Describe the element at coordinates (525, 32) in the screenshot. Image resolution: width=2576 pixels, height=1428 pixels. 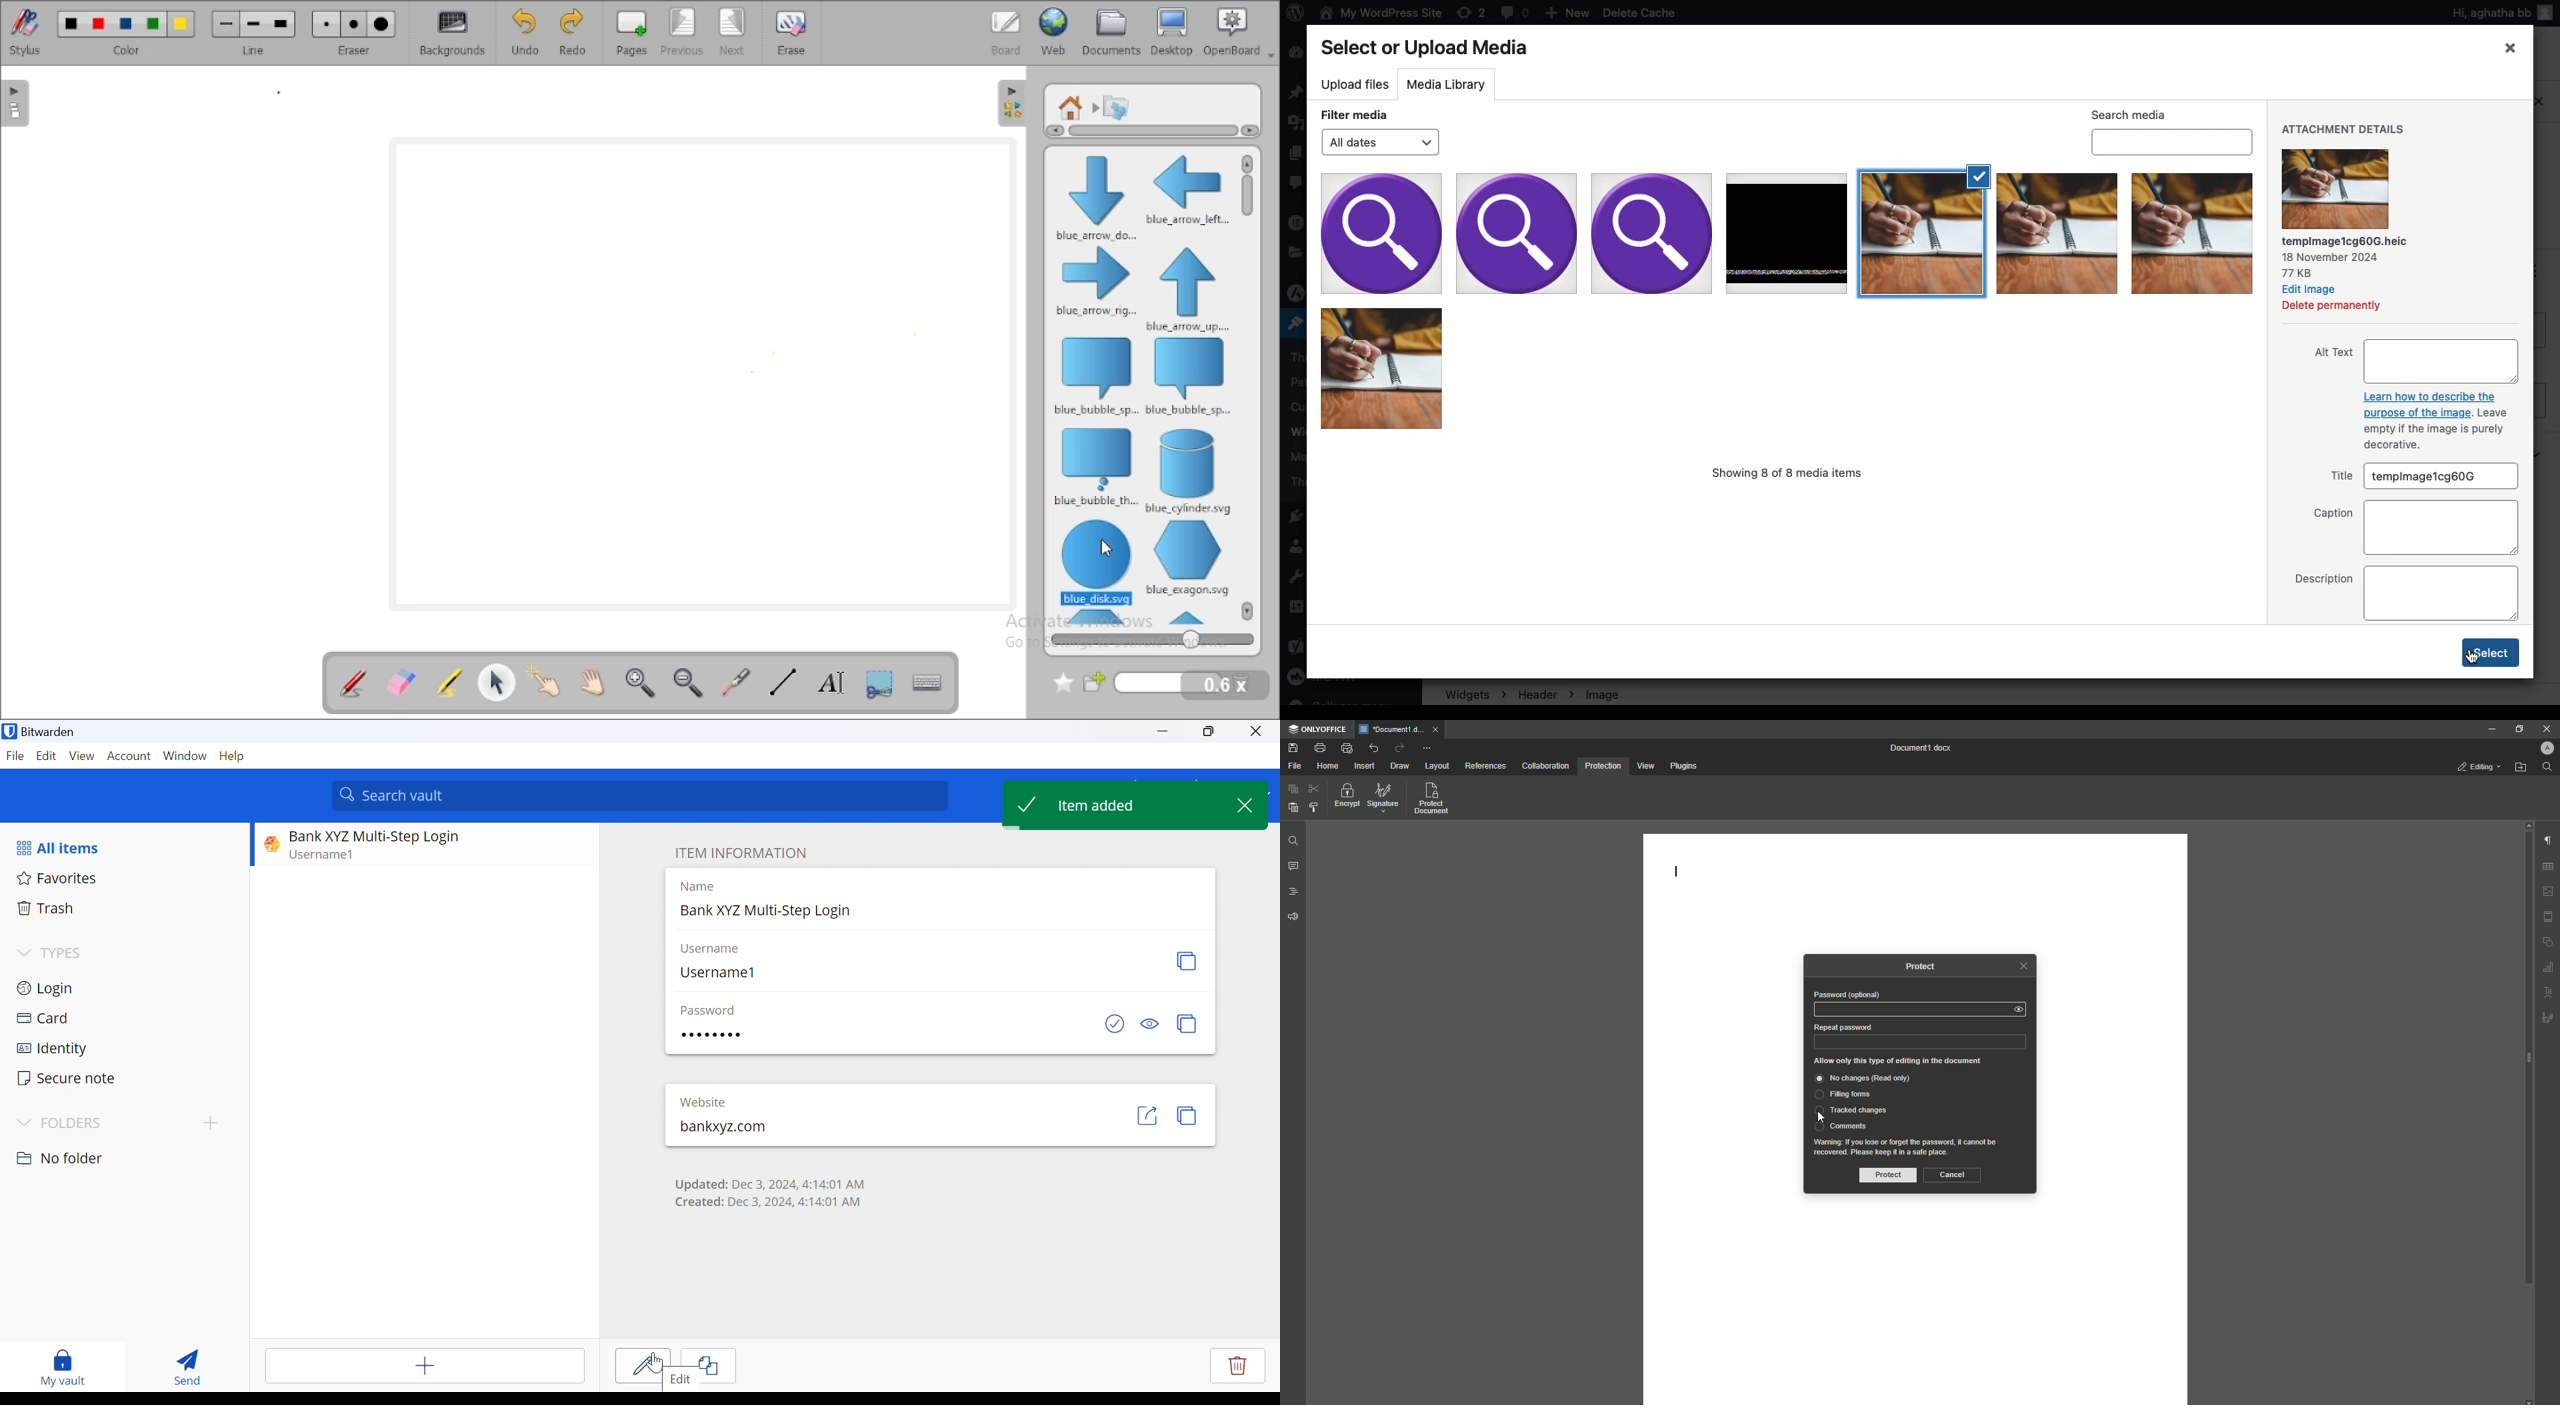
I see `undo` at that location.